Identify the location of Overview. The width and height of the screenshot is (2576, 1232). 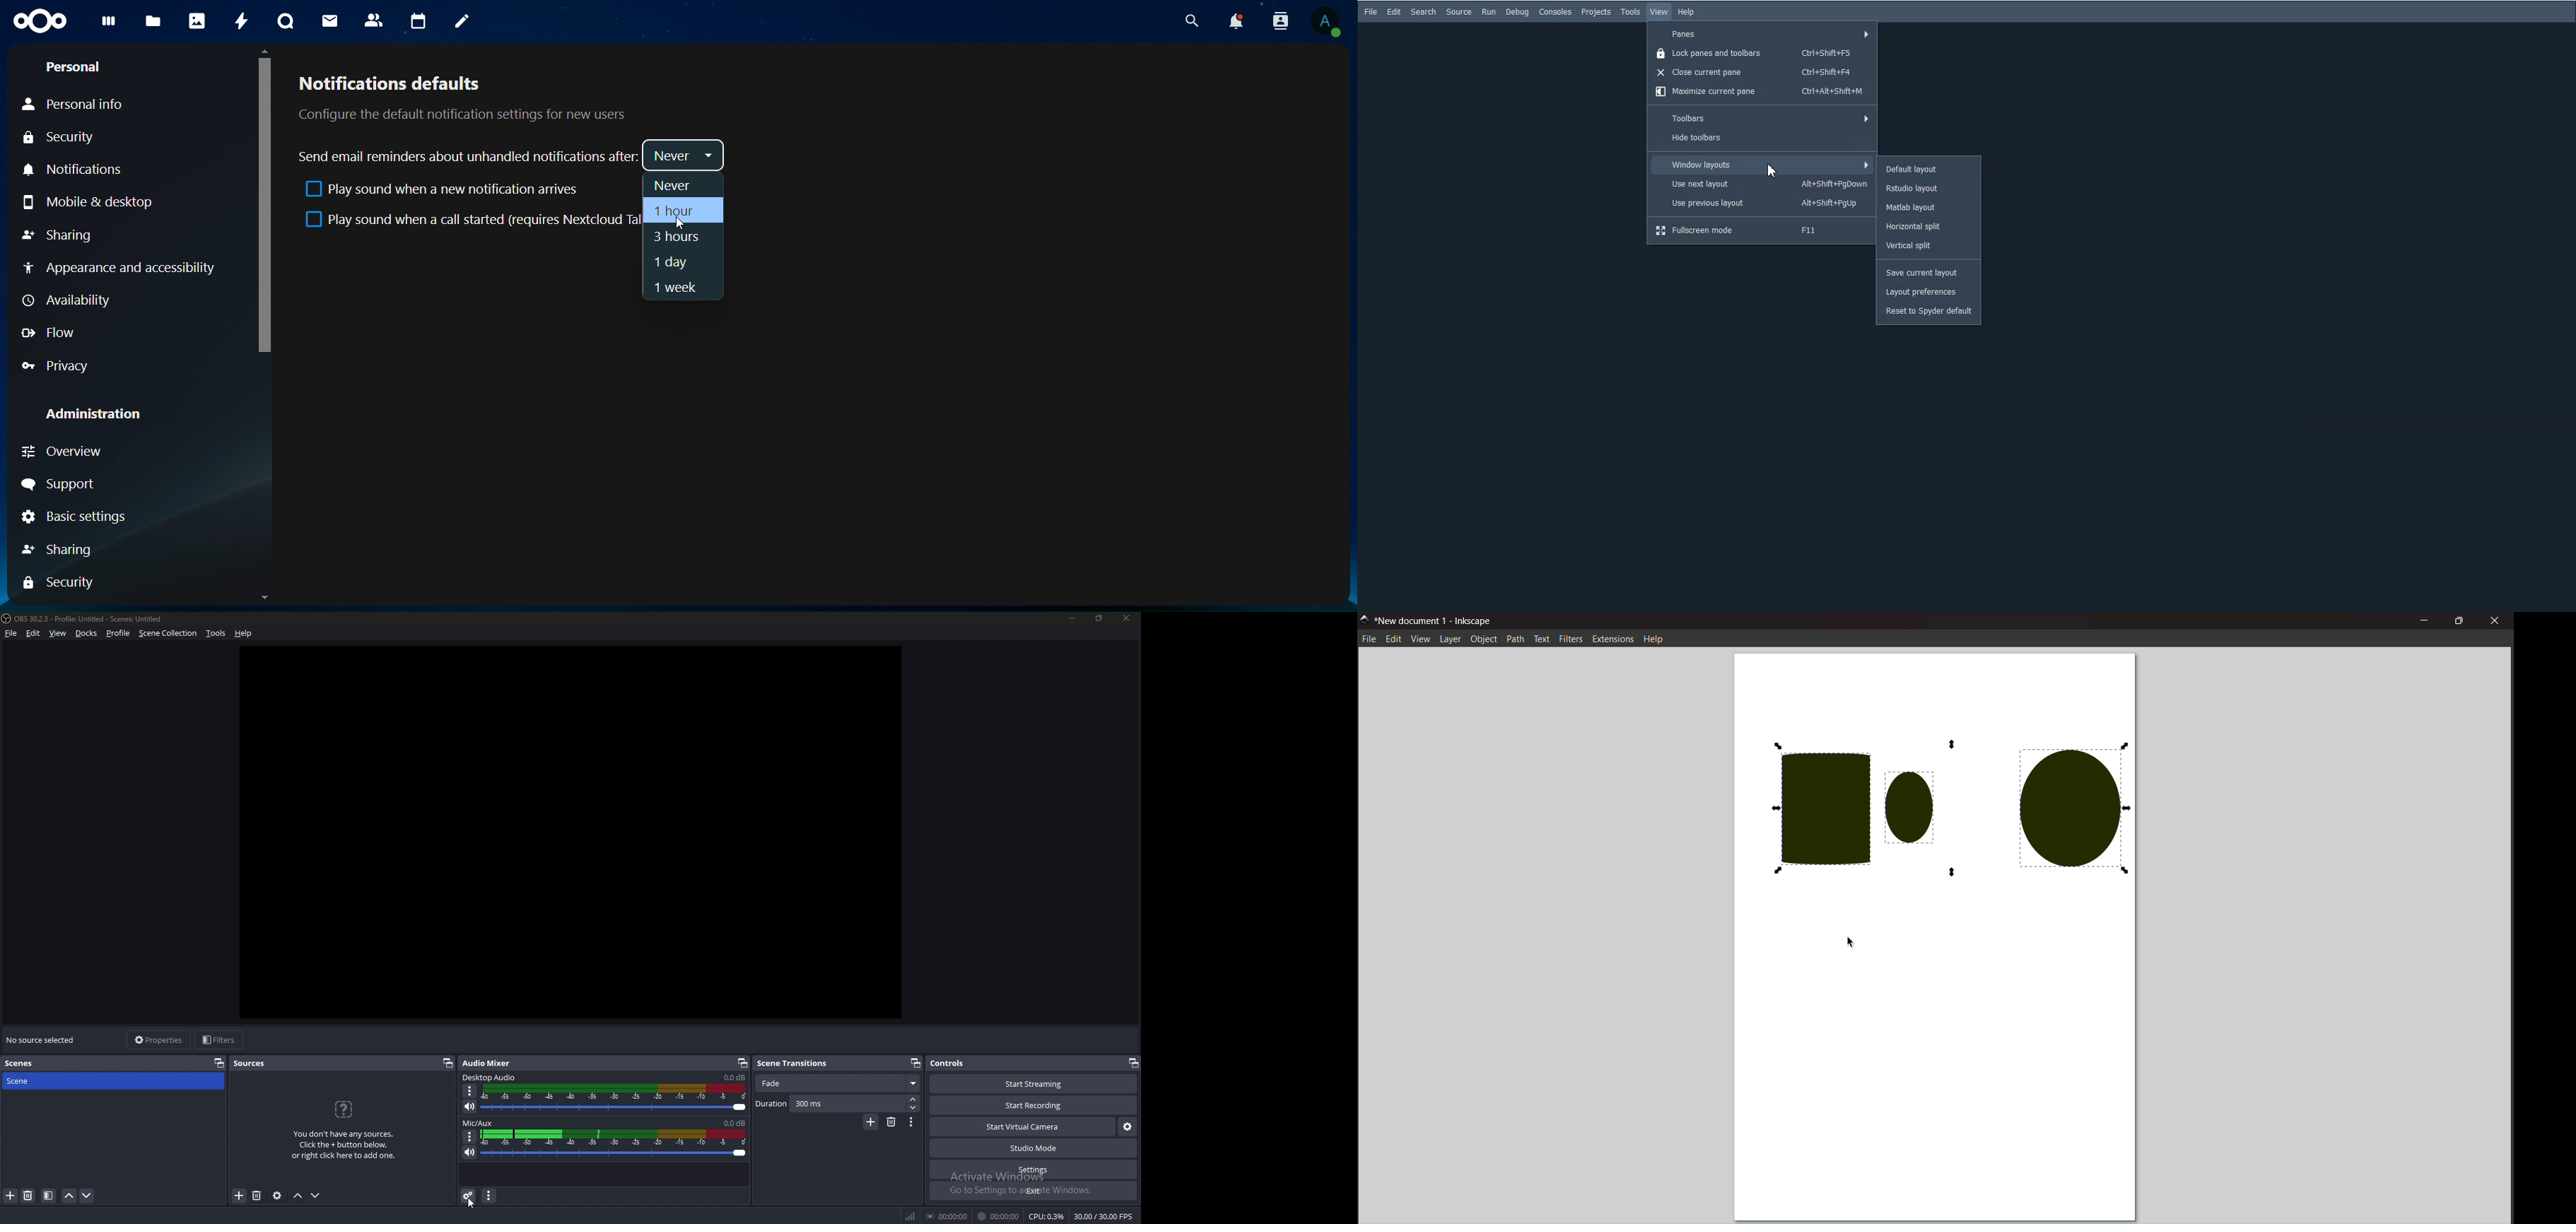
(61, 452).